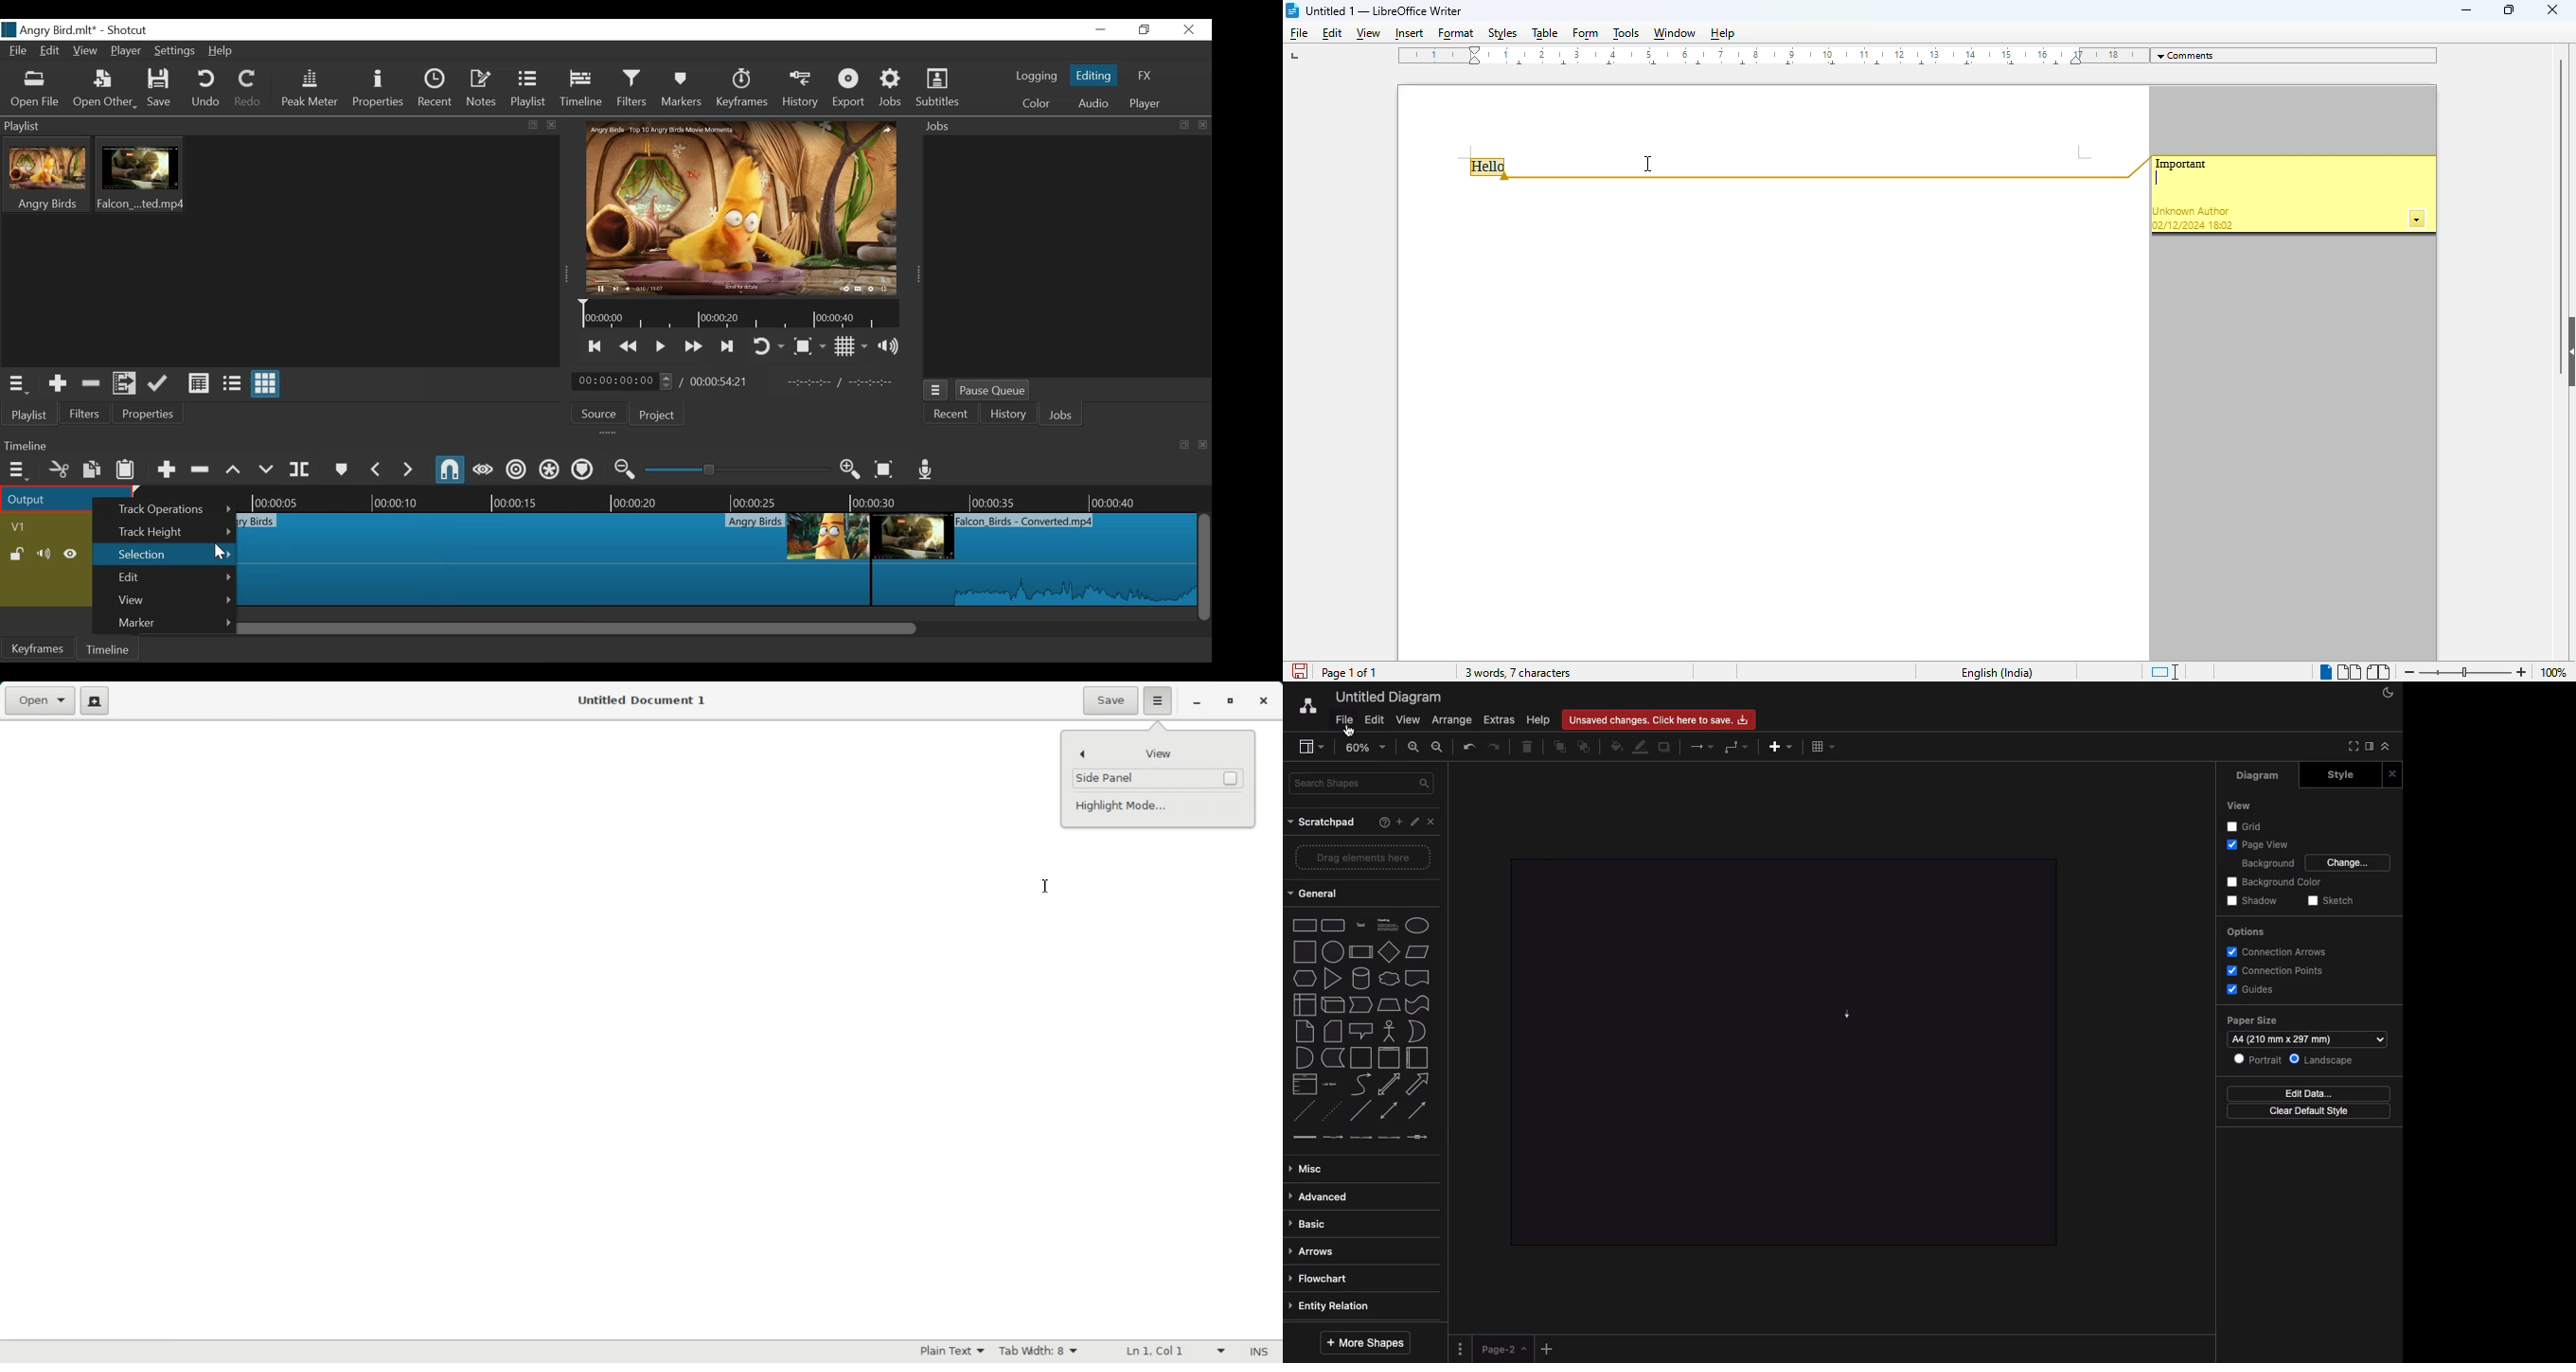 This screenshot has width=2576, height=1372. What do you see at coordinates (2418, 220) in the screenshot?
I see `activate this button to open a list of actions which can be performed on this comment and other comments` at bounding box center [2418, 220].